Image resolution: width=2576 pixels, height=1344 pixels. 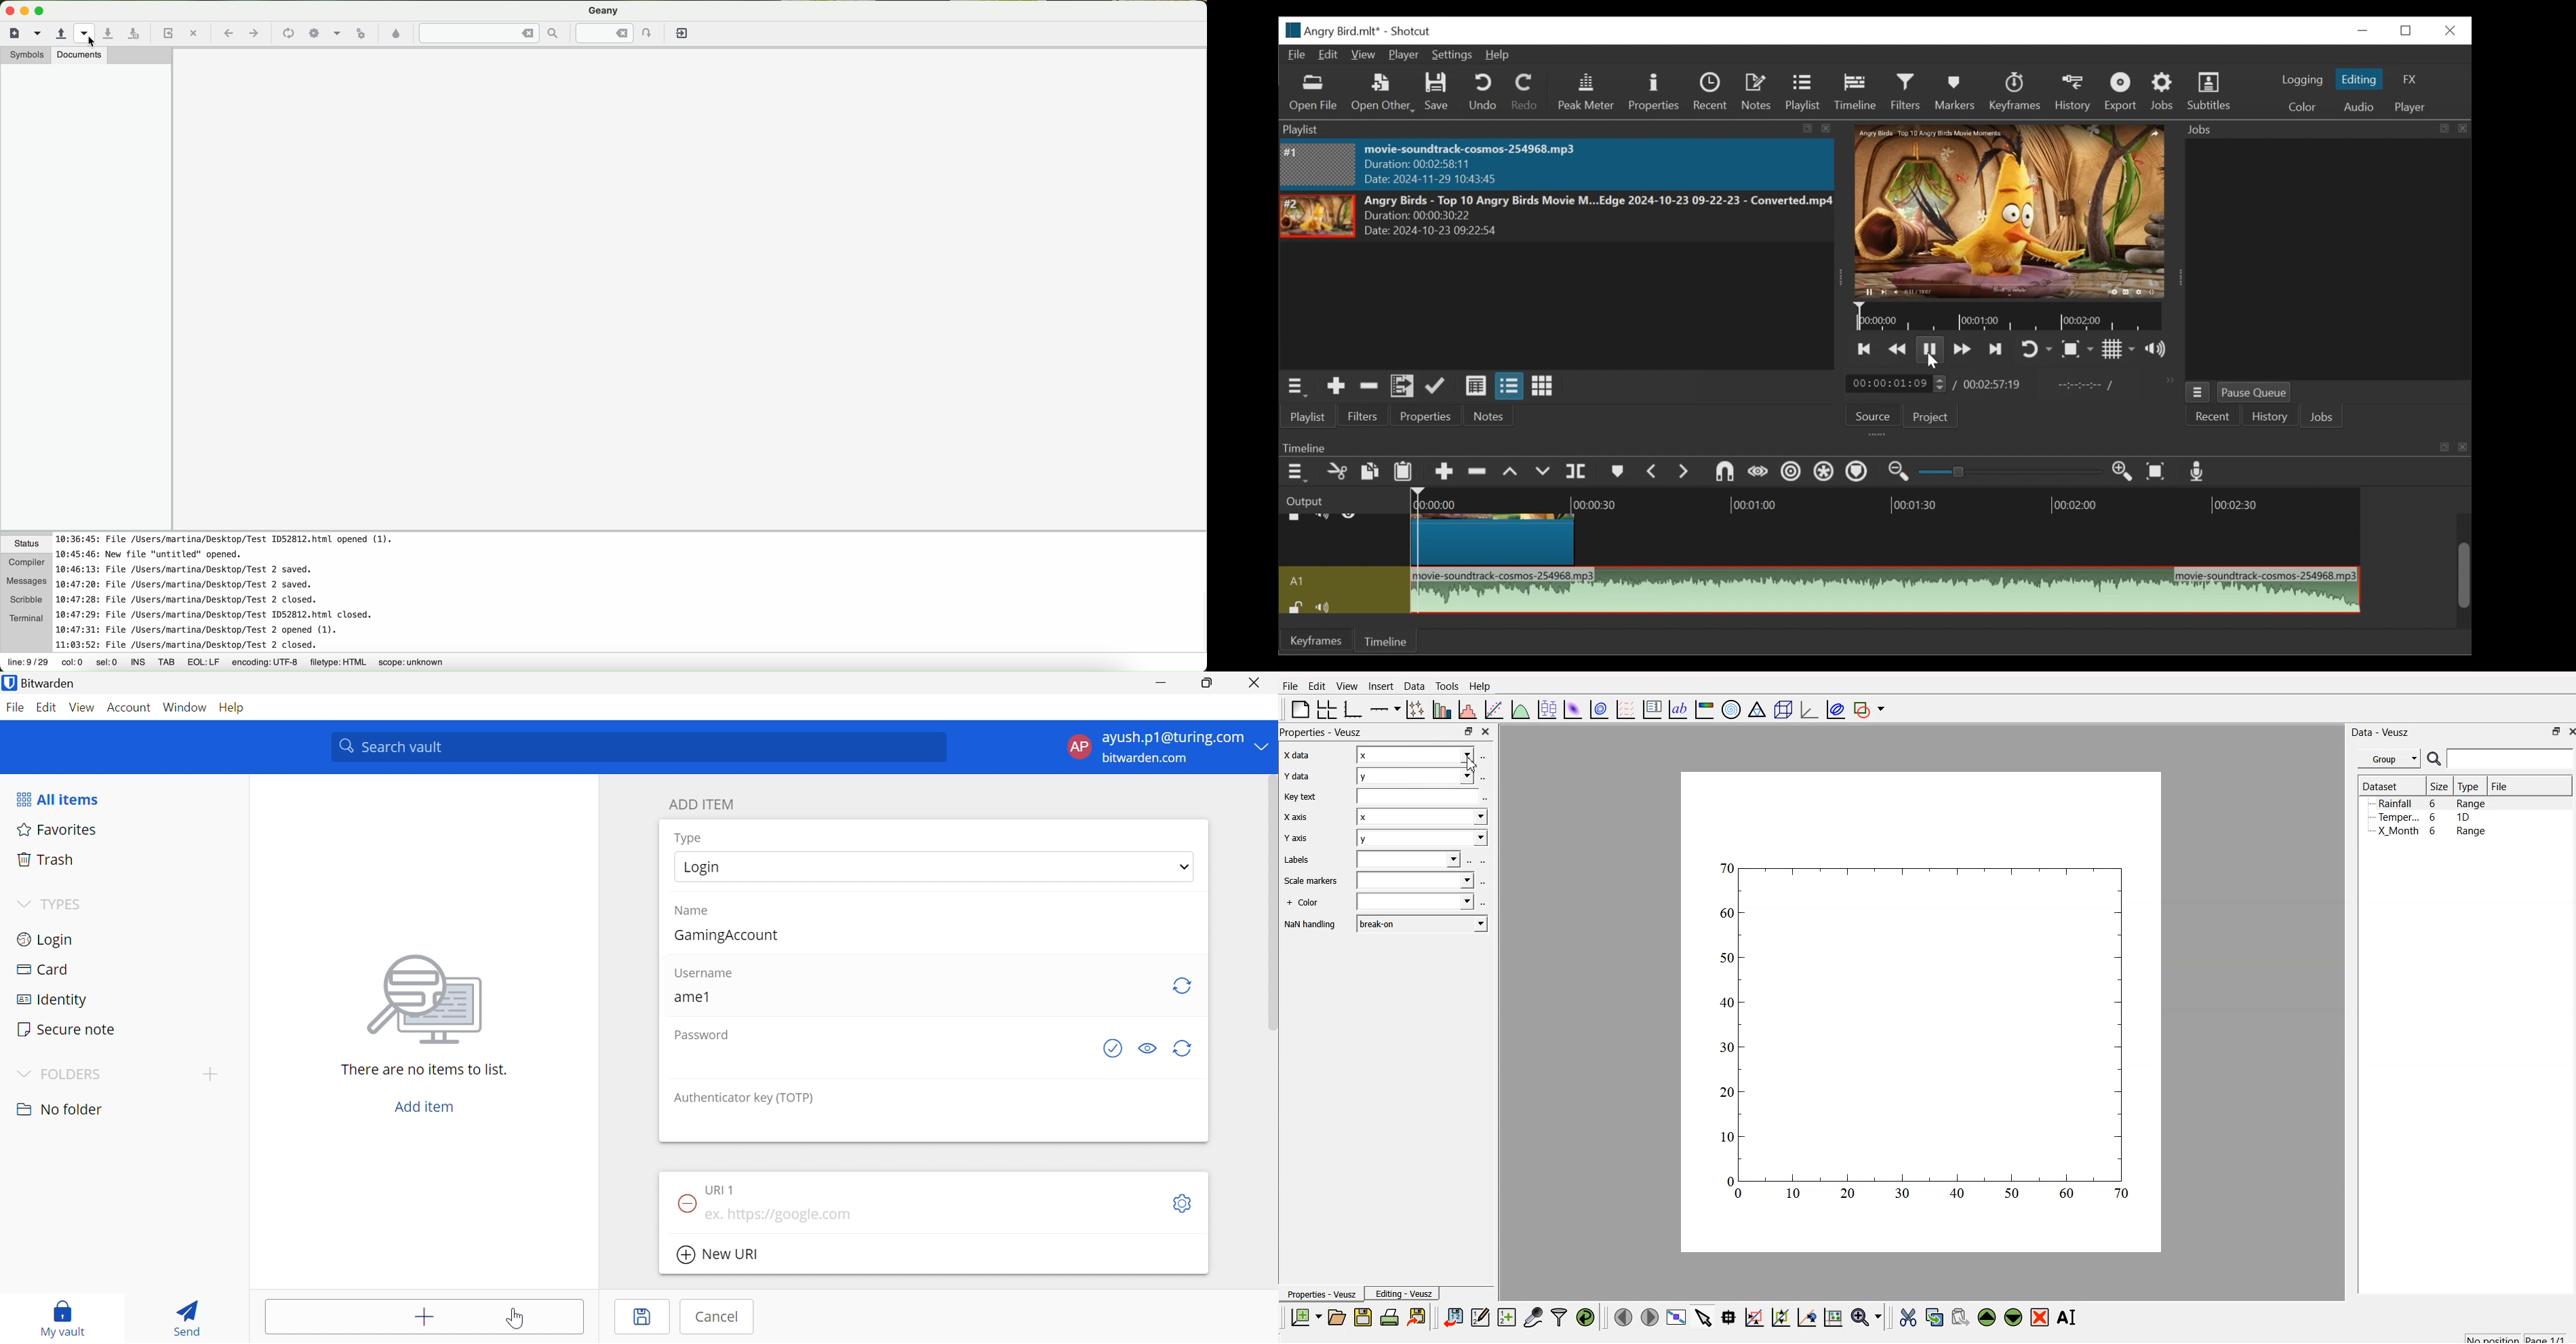 I want to click on Add folder, so click(x=214, y=1073).